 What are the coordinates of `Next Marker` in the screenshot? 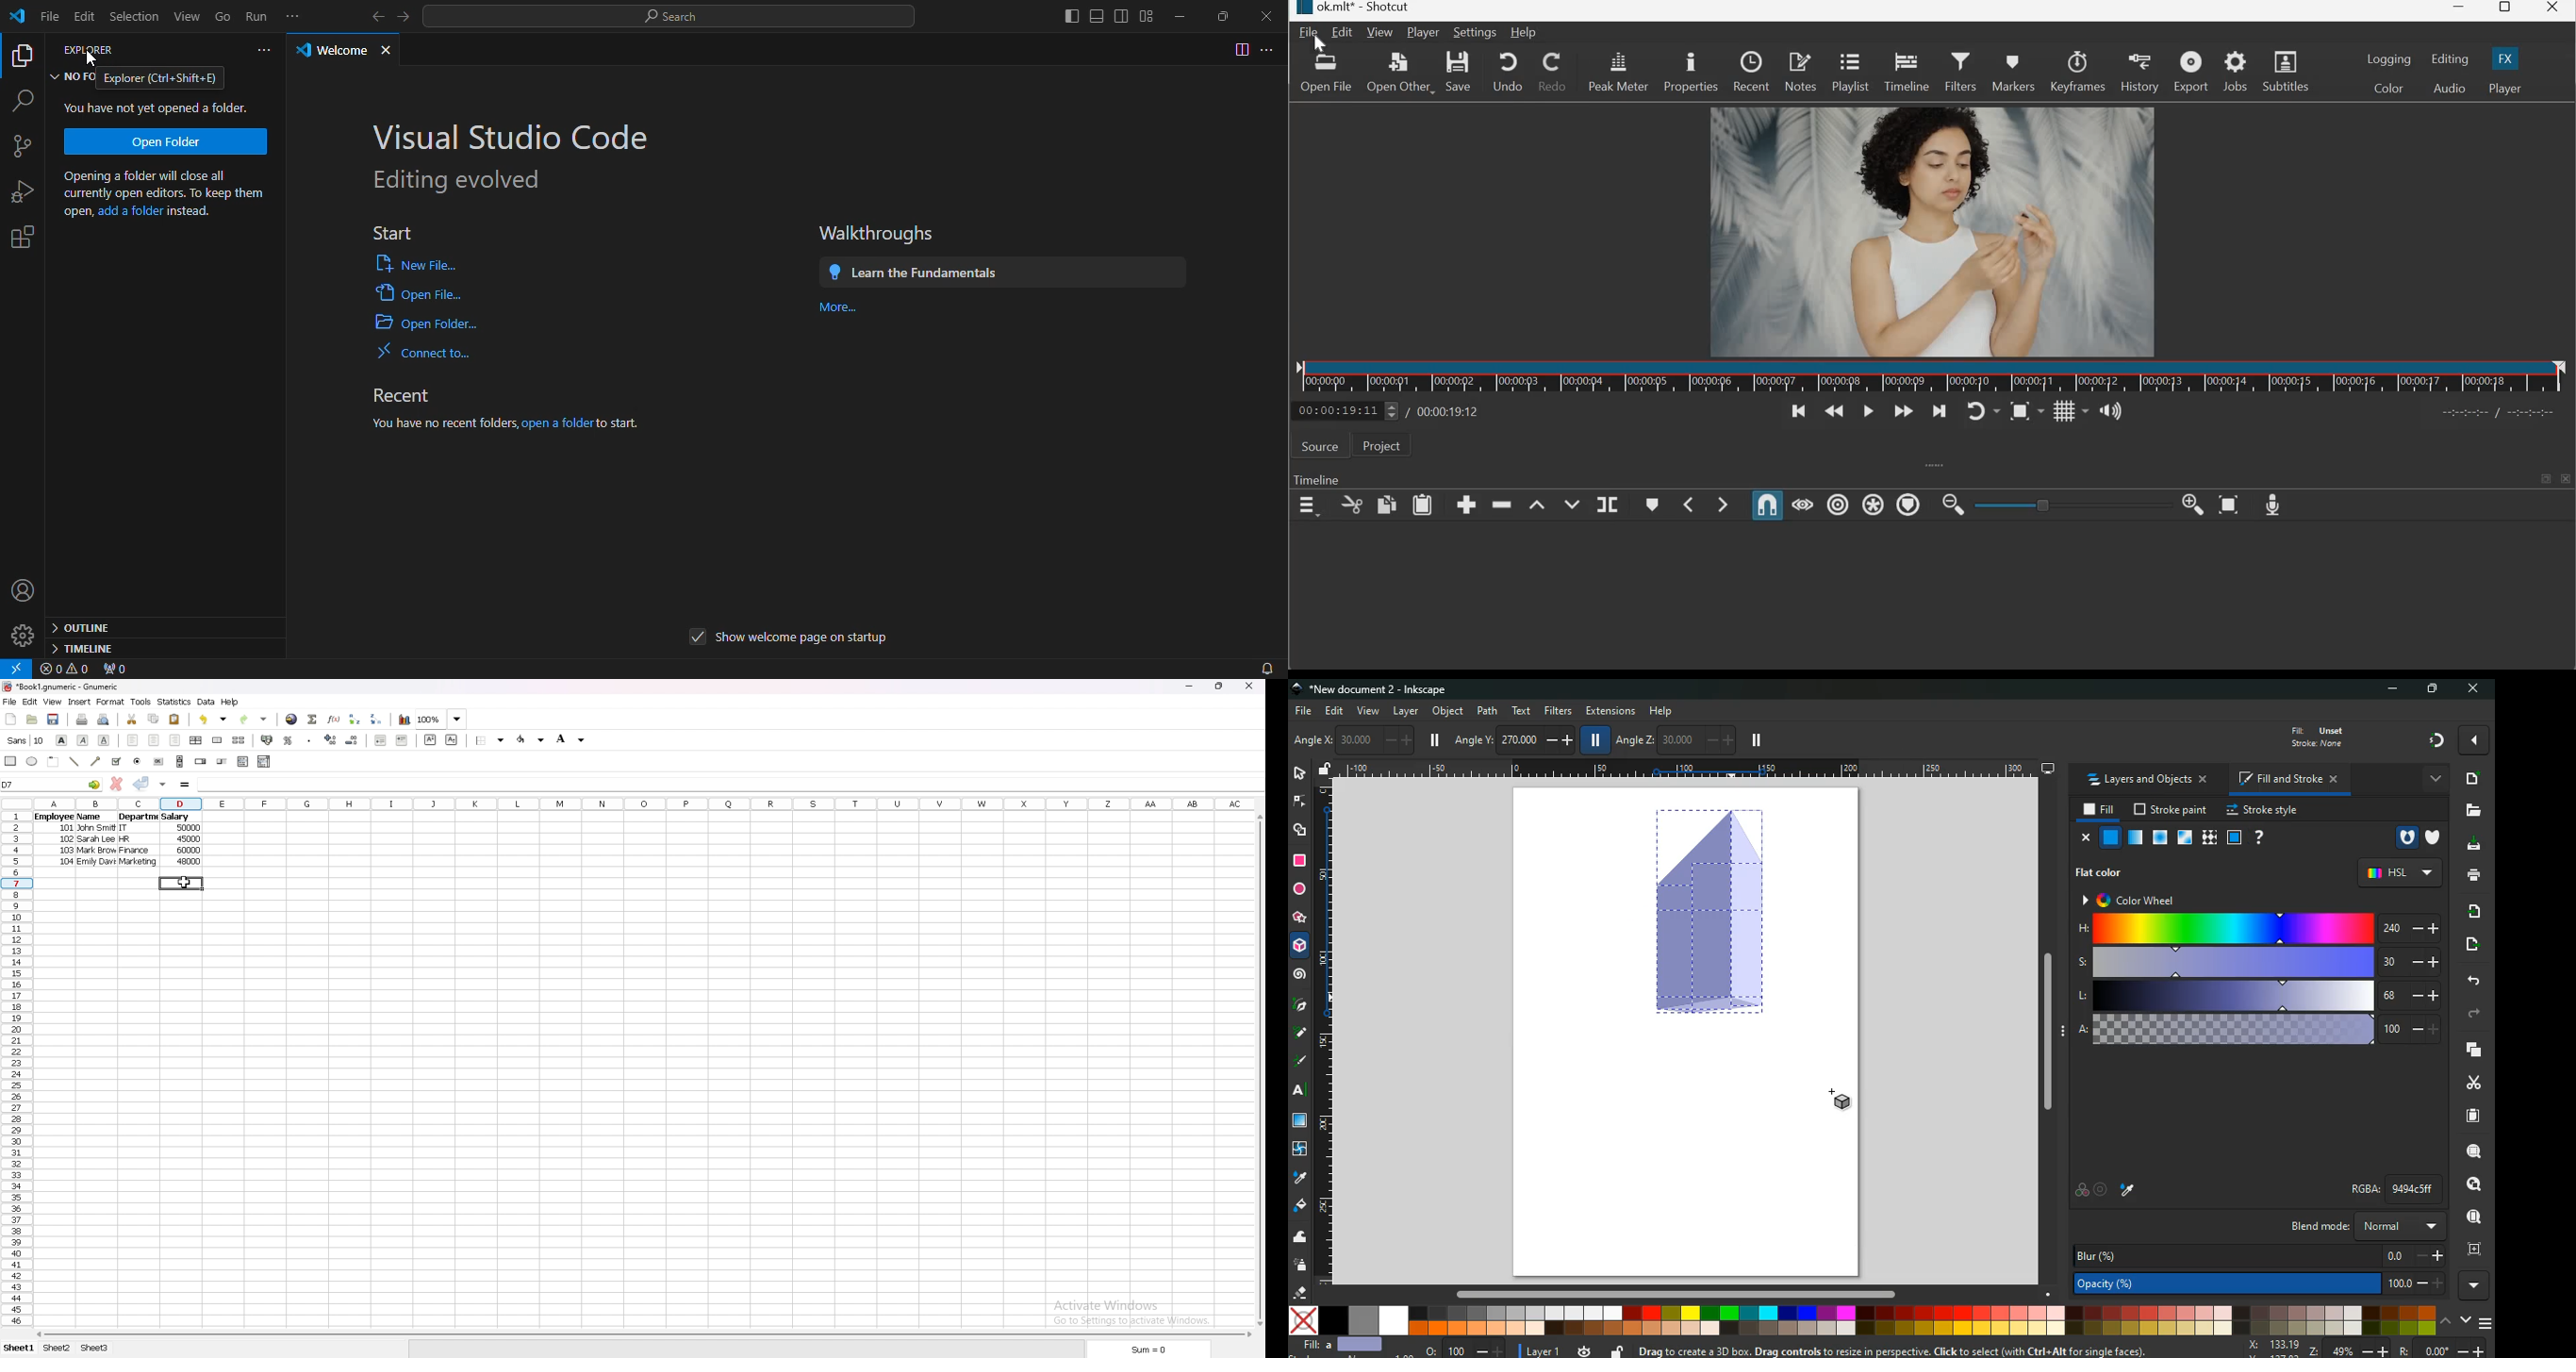 It's located at (1723, 504).